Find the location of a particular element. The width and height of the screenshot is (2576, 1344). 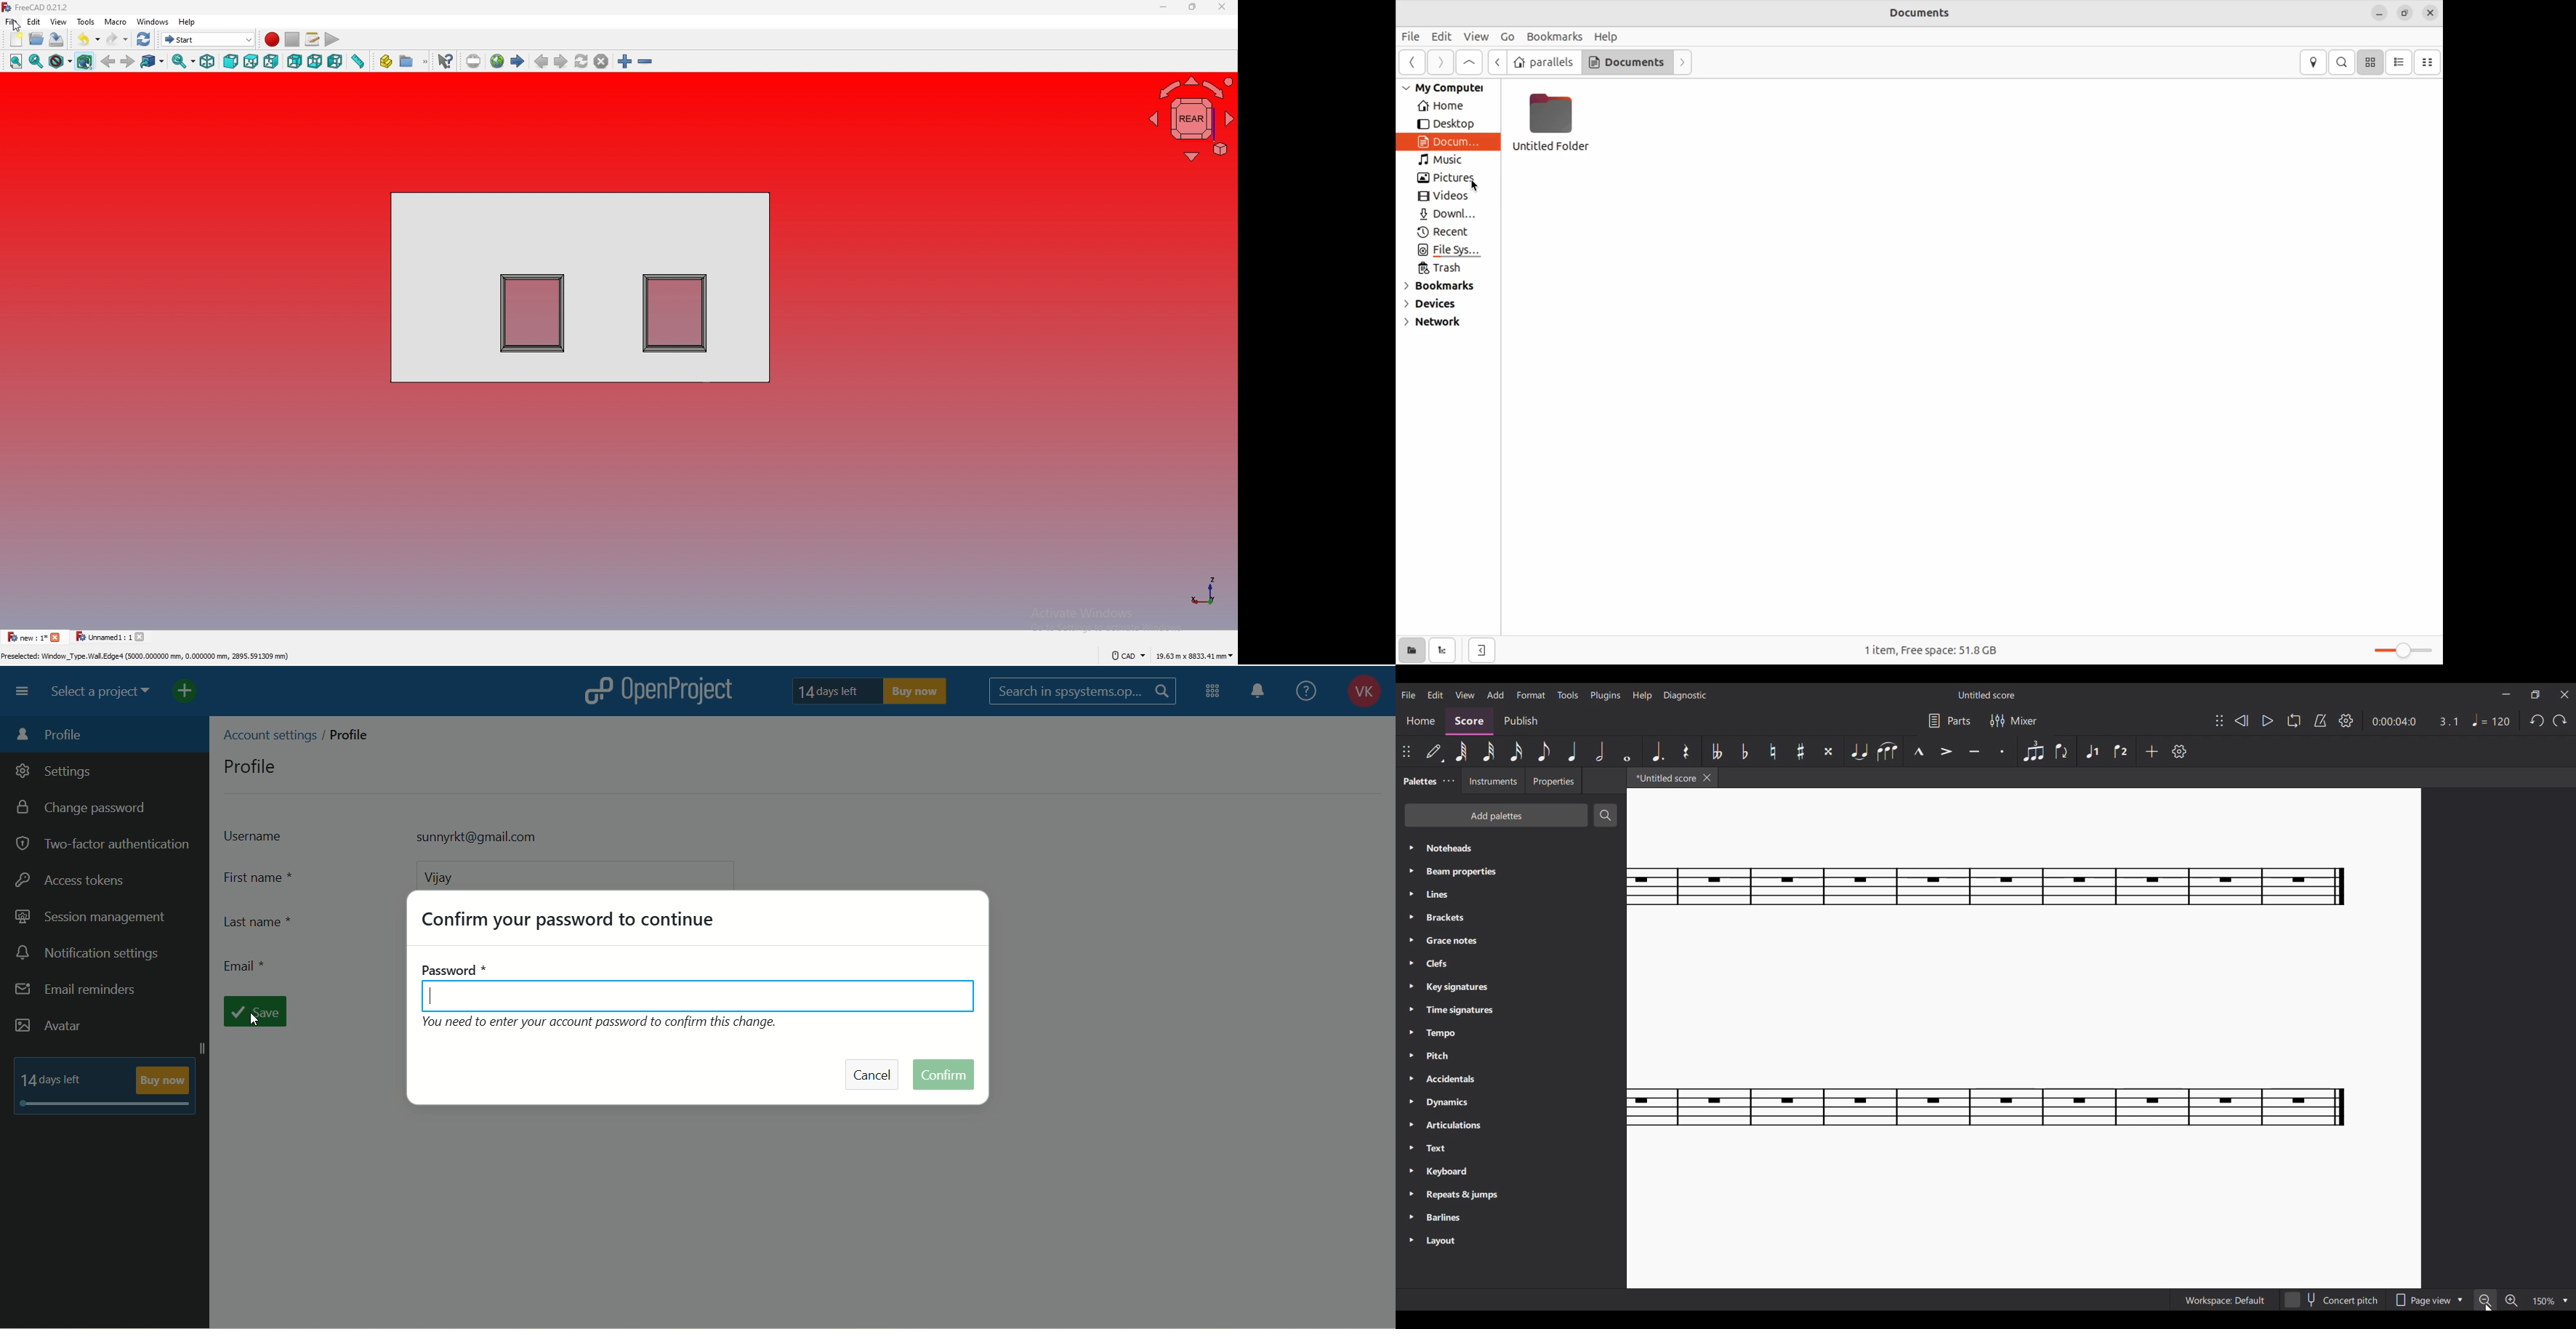

bottom is located at coordinates (315, 62).